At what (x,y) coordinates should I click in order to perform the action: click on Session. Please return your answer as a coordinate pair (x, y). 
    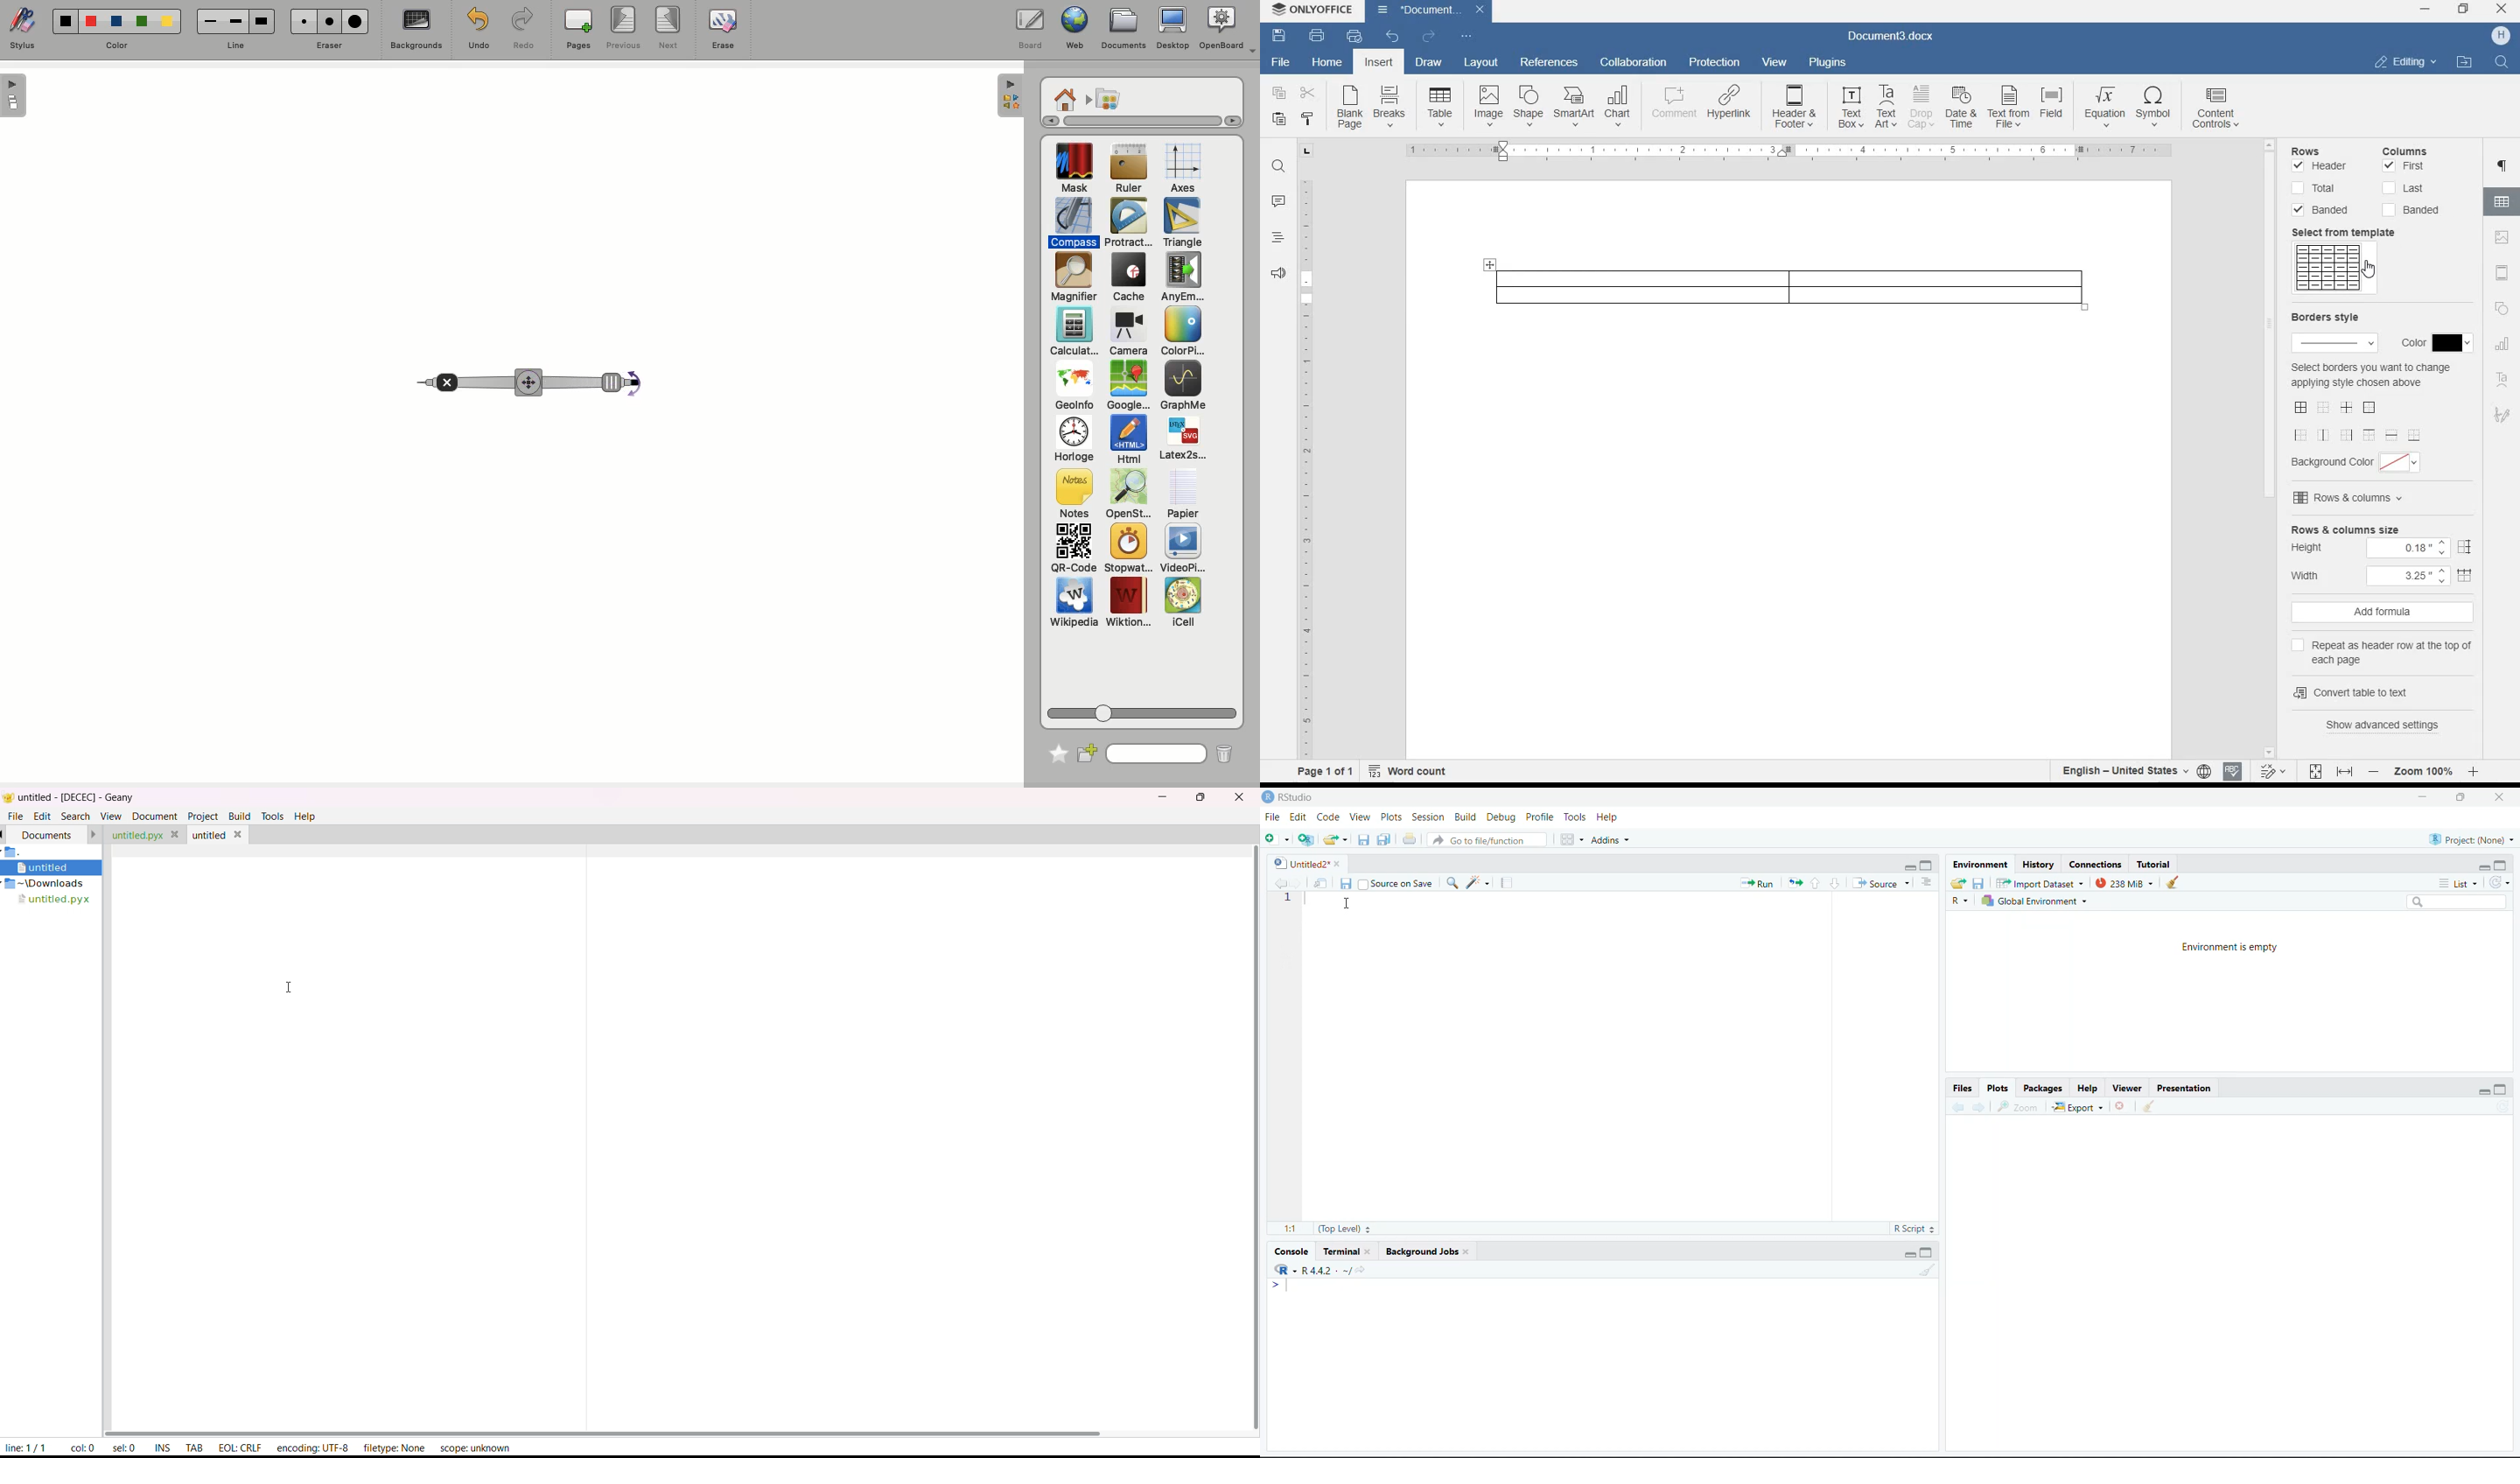
    Looking at the image, I should click on (1429, 817).